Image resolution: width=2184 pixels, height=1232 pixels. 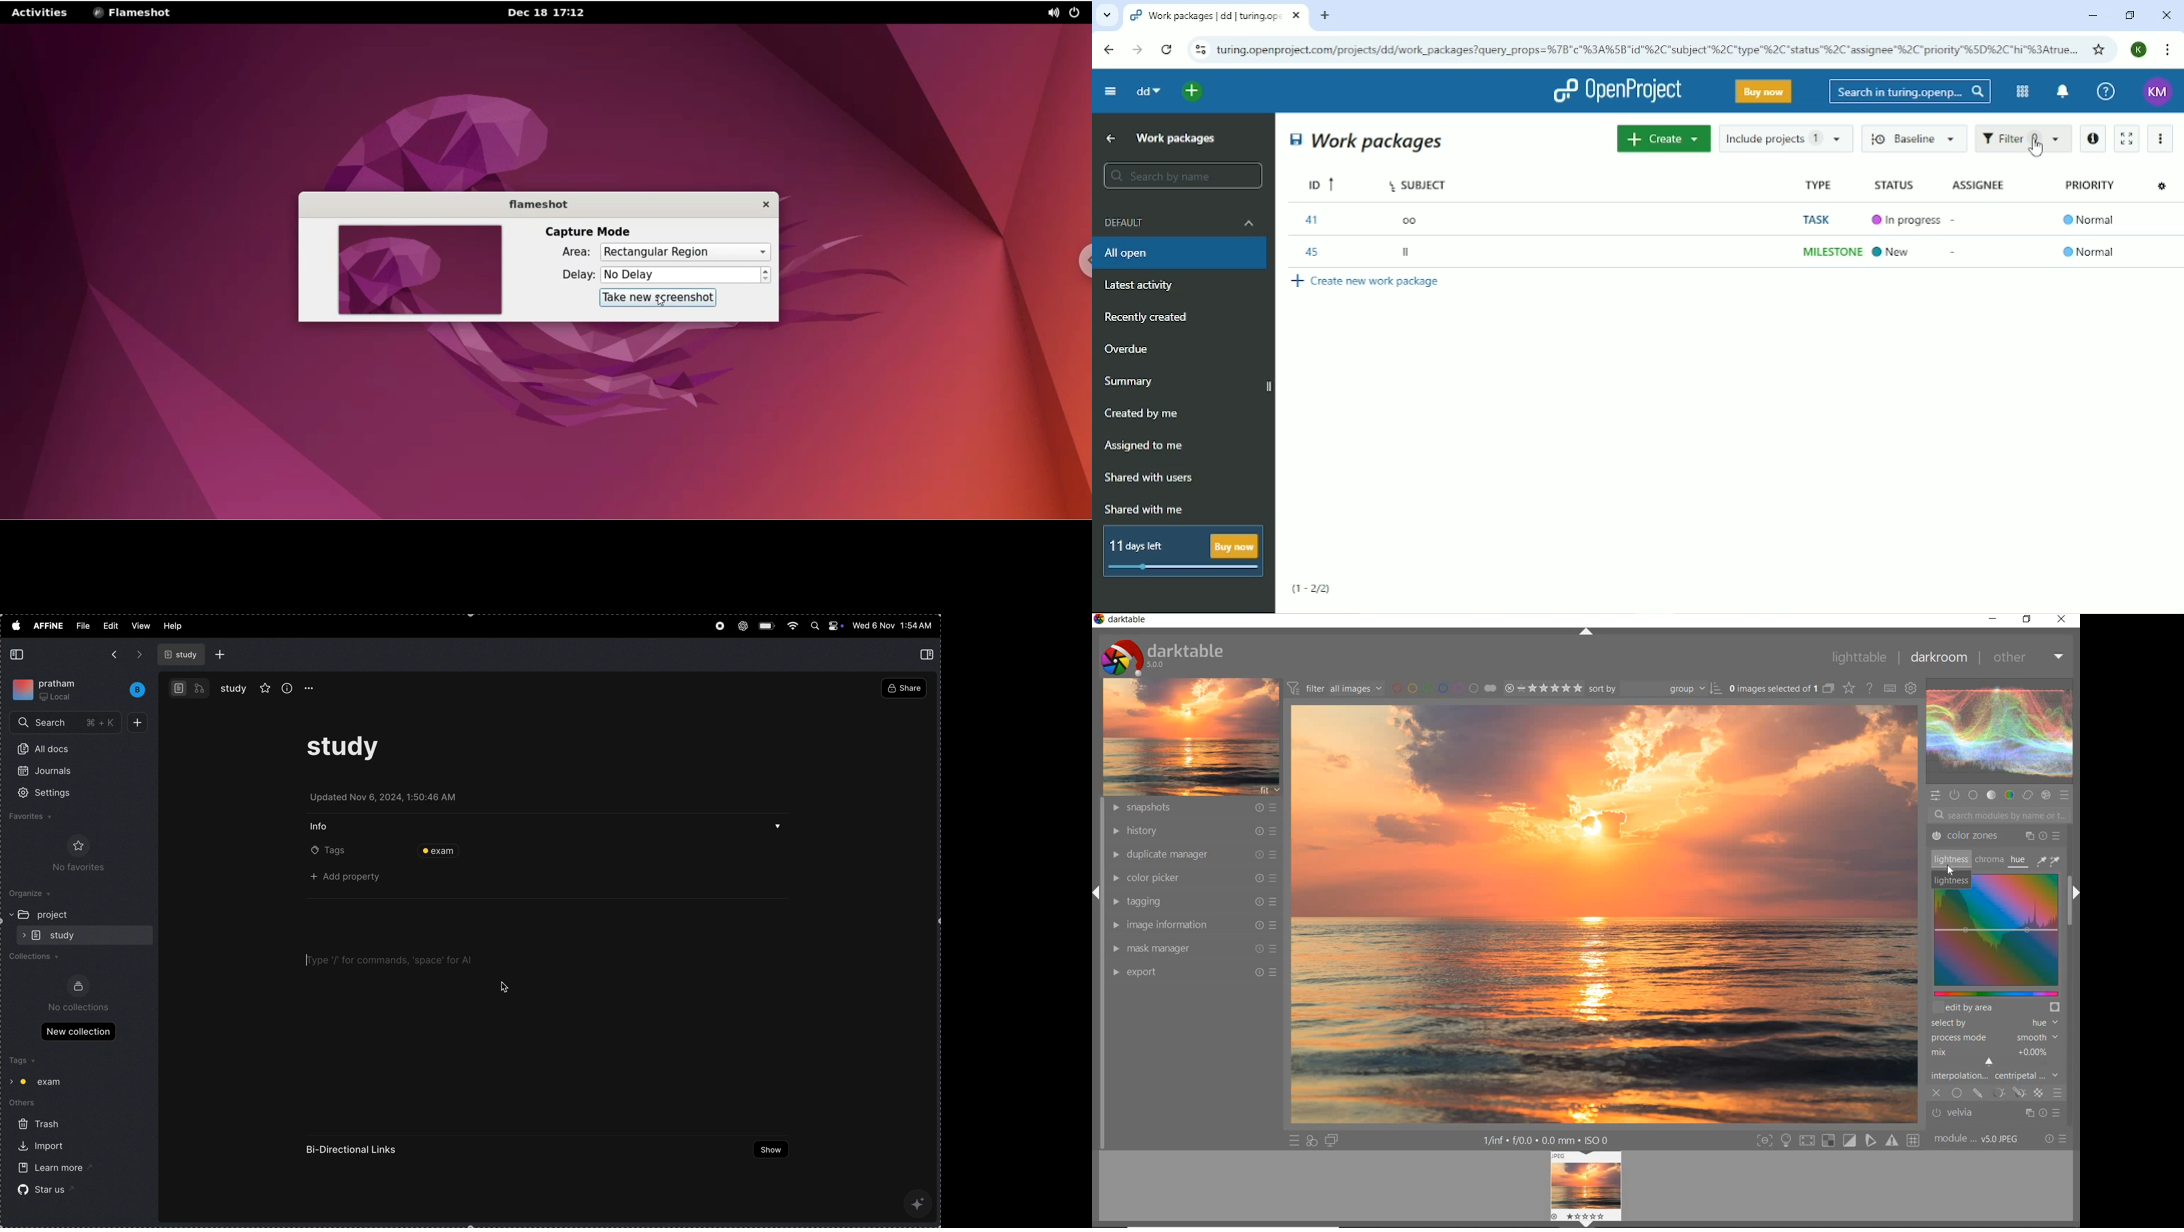 I want to click on Close, so click(x=2166, y=15).